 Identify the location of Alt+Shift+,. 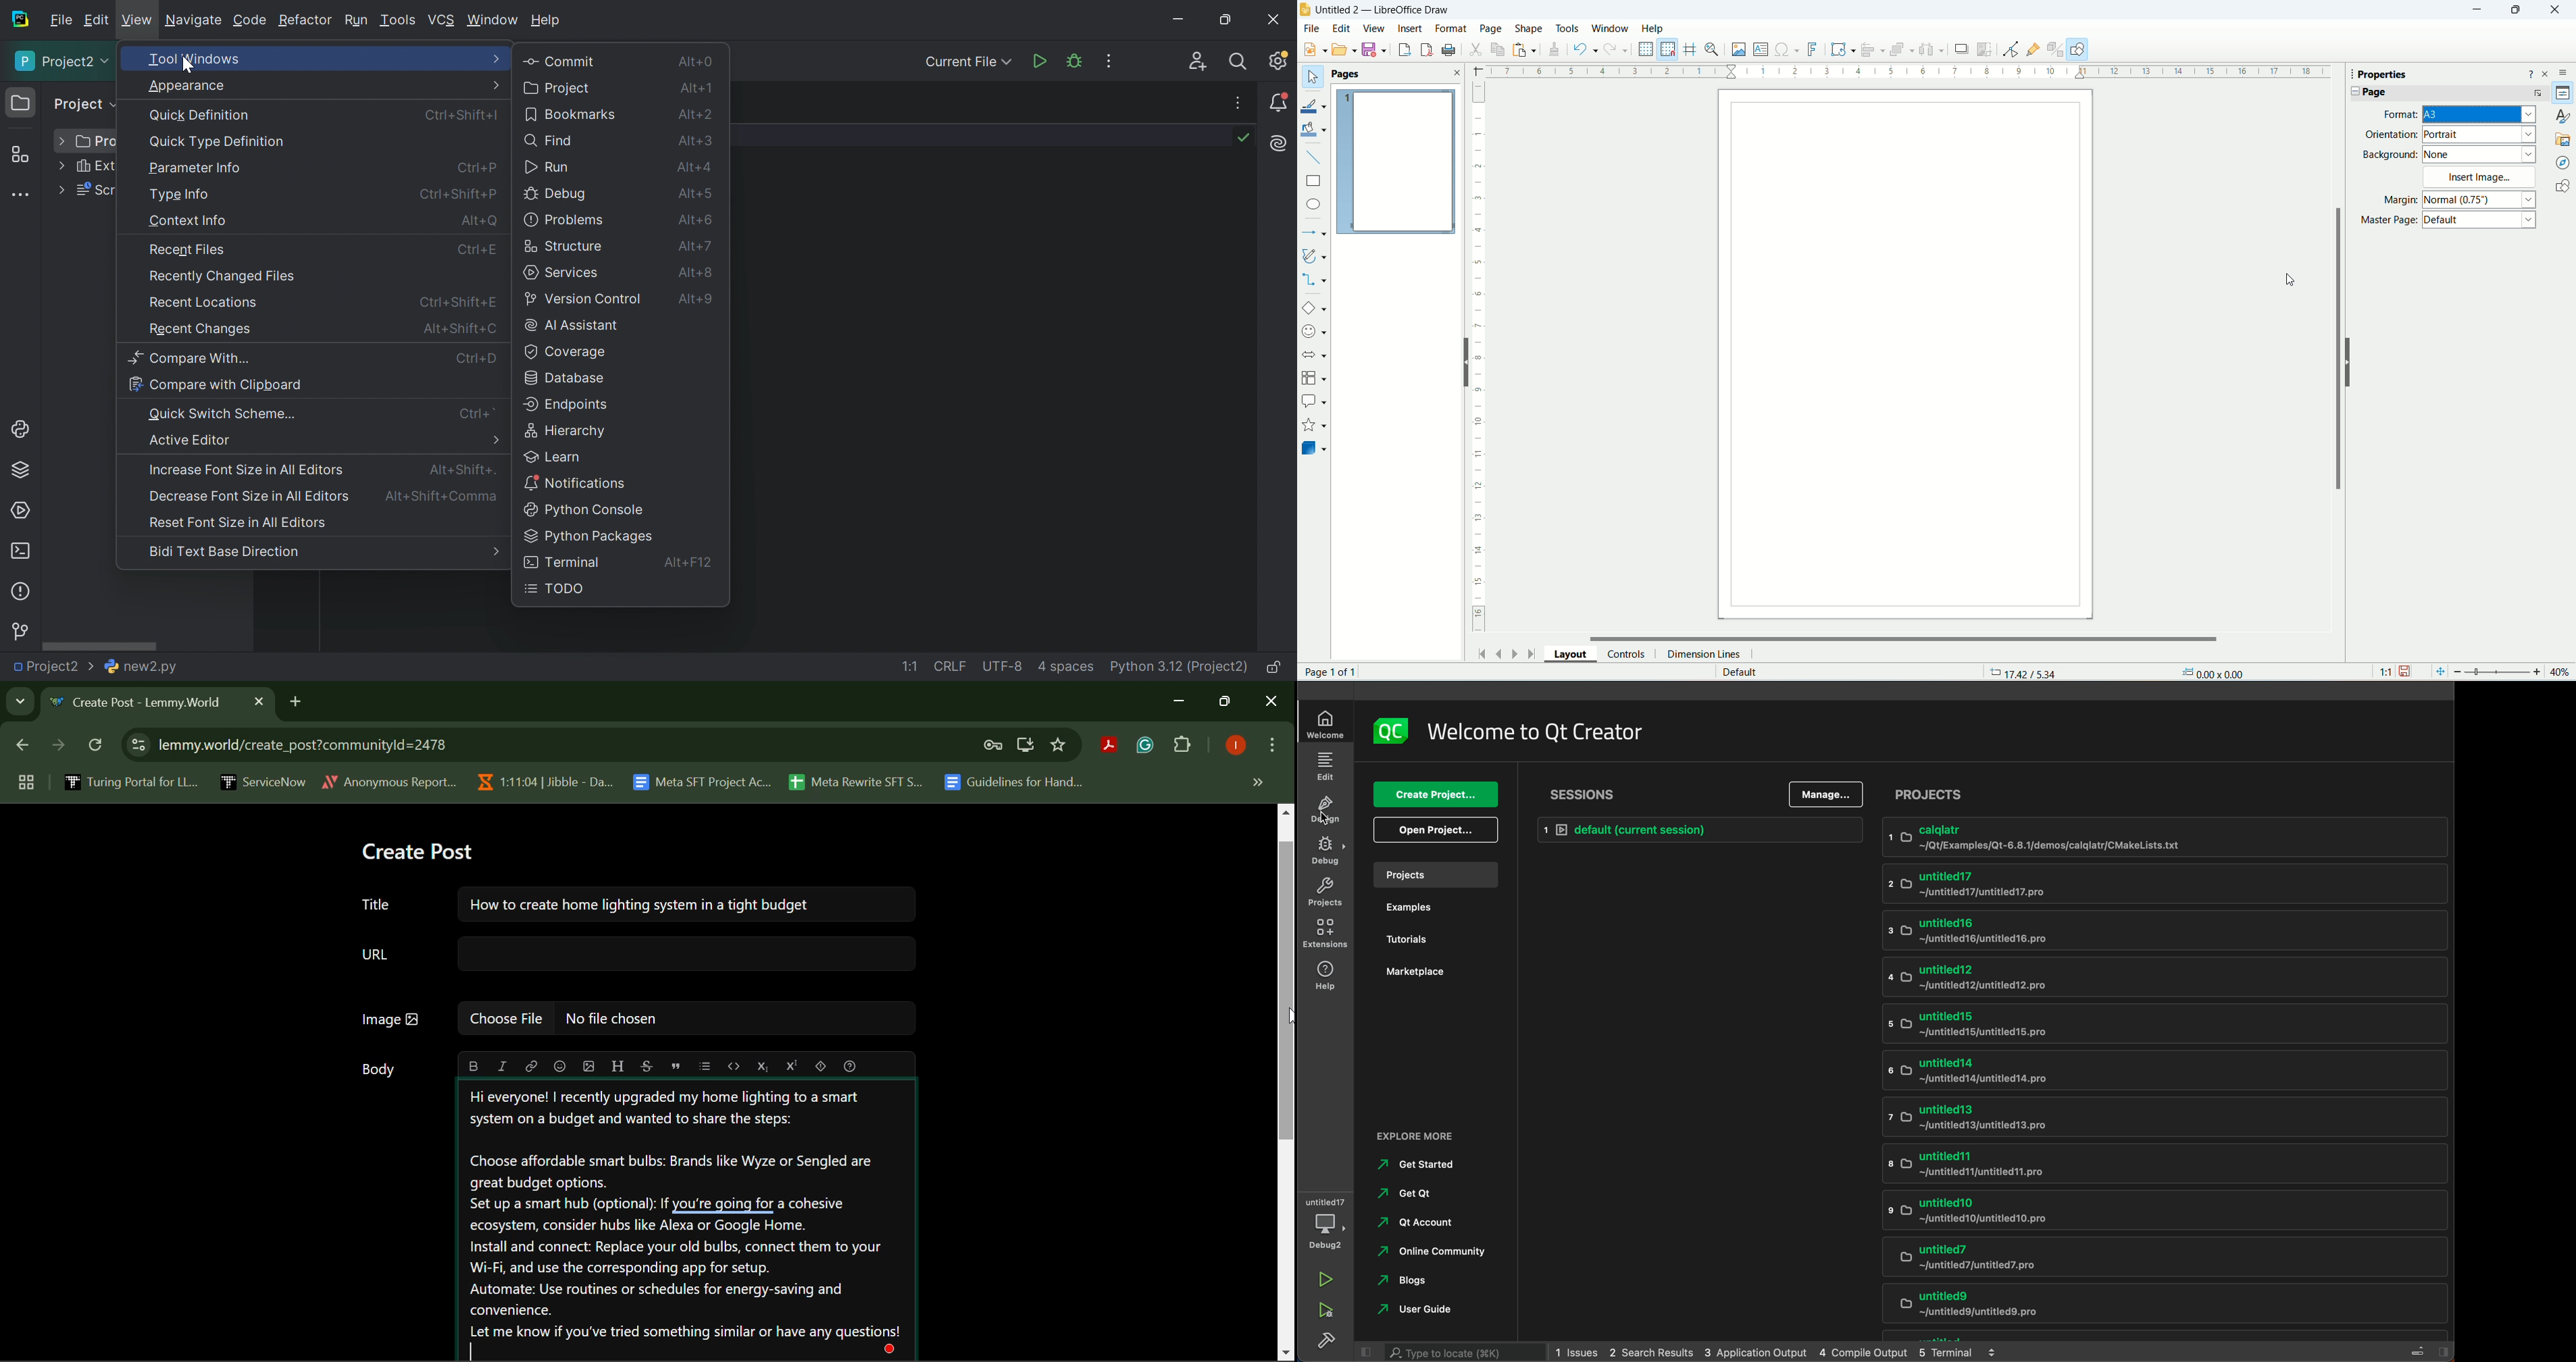
(442, 497).